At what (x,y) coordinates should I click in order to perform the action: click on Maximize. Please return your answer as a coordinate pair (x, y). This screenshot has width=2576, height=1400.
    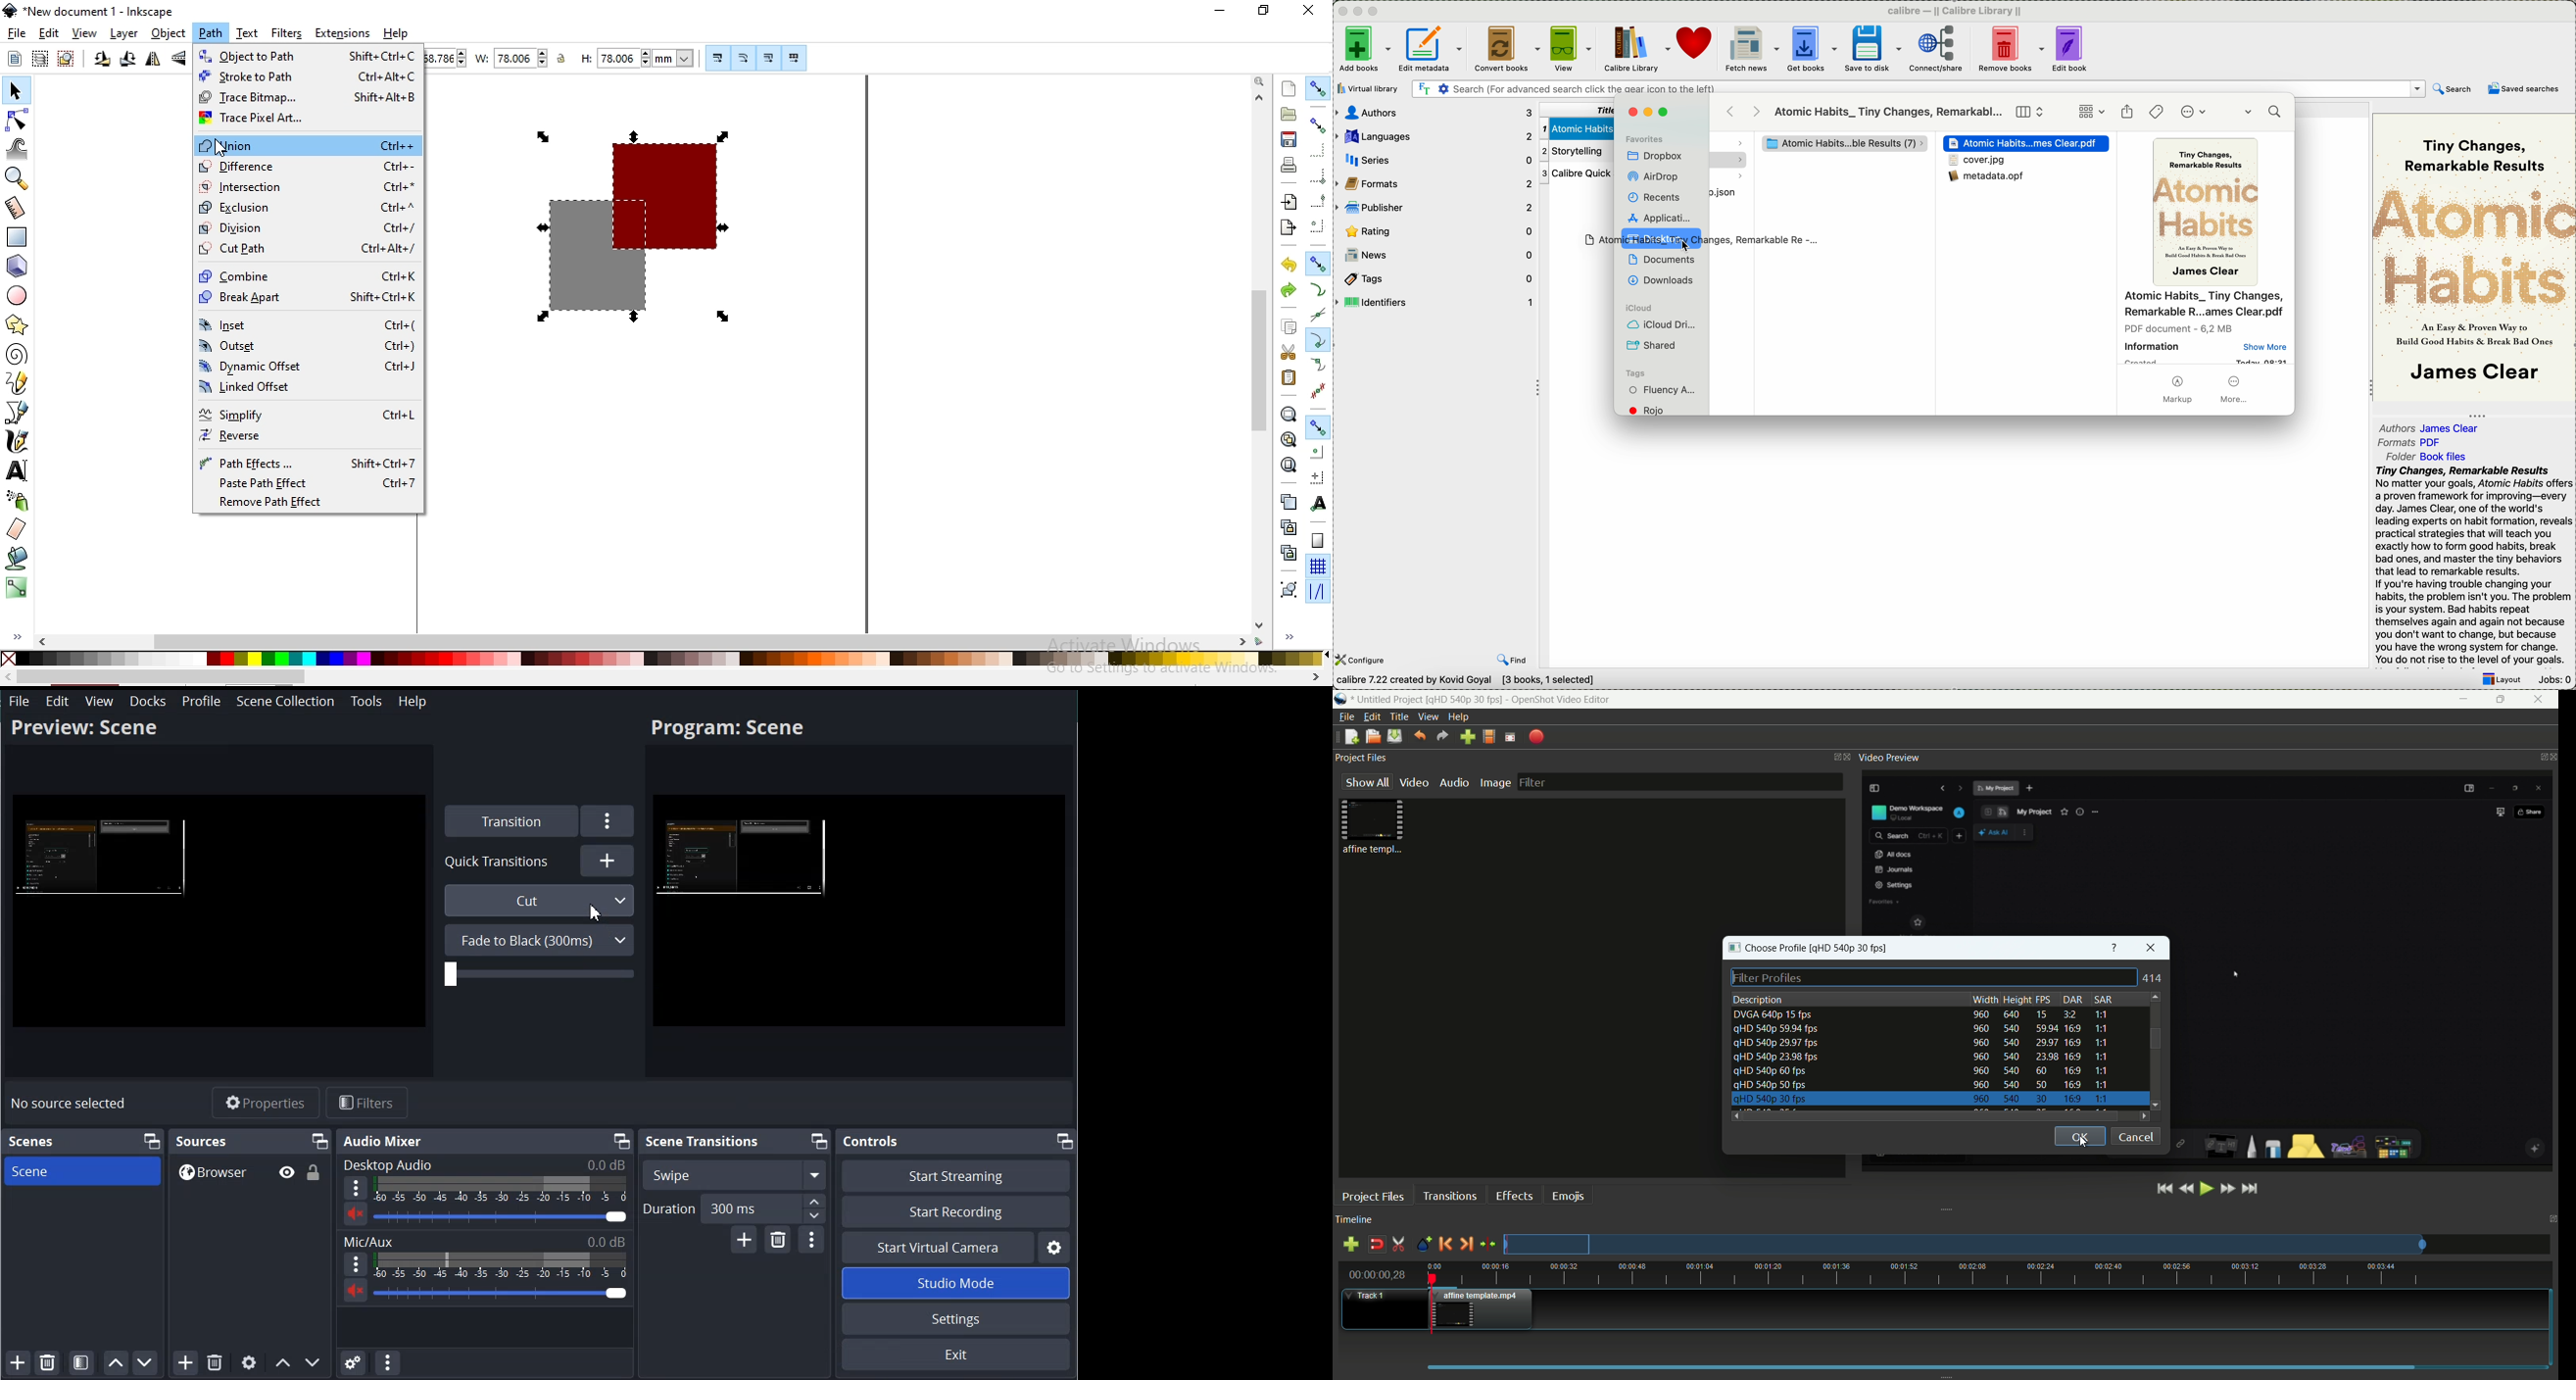
    Looking at the image, I should click on (320, 1140).